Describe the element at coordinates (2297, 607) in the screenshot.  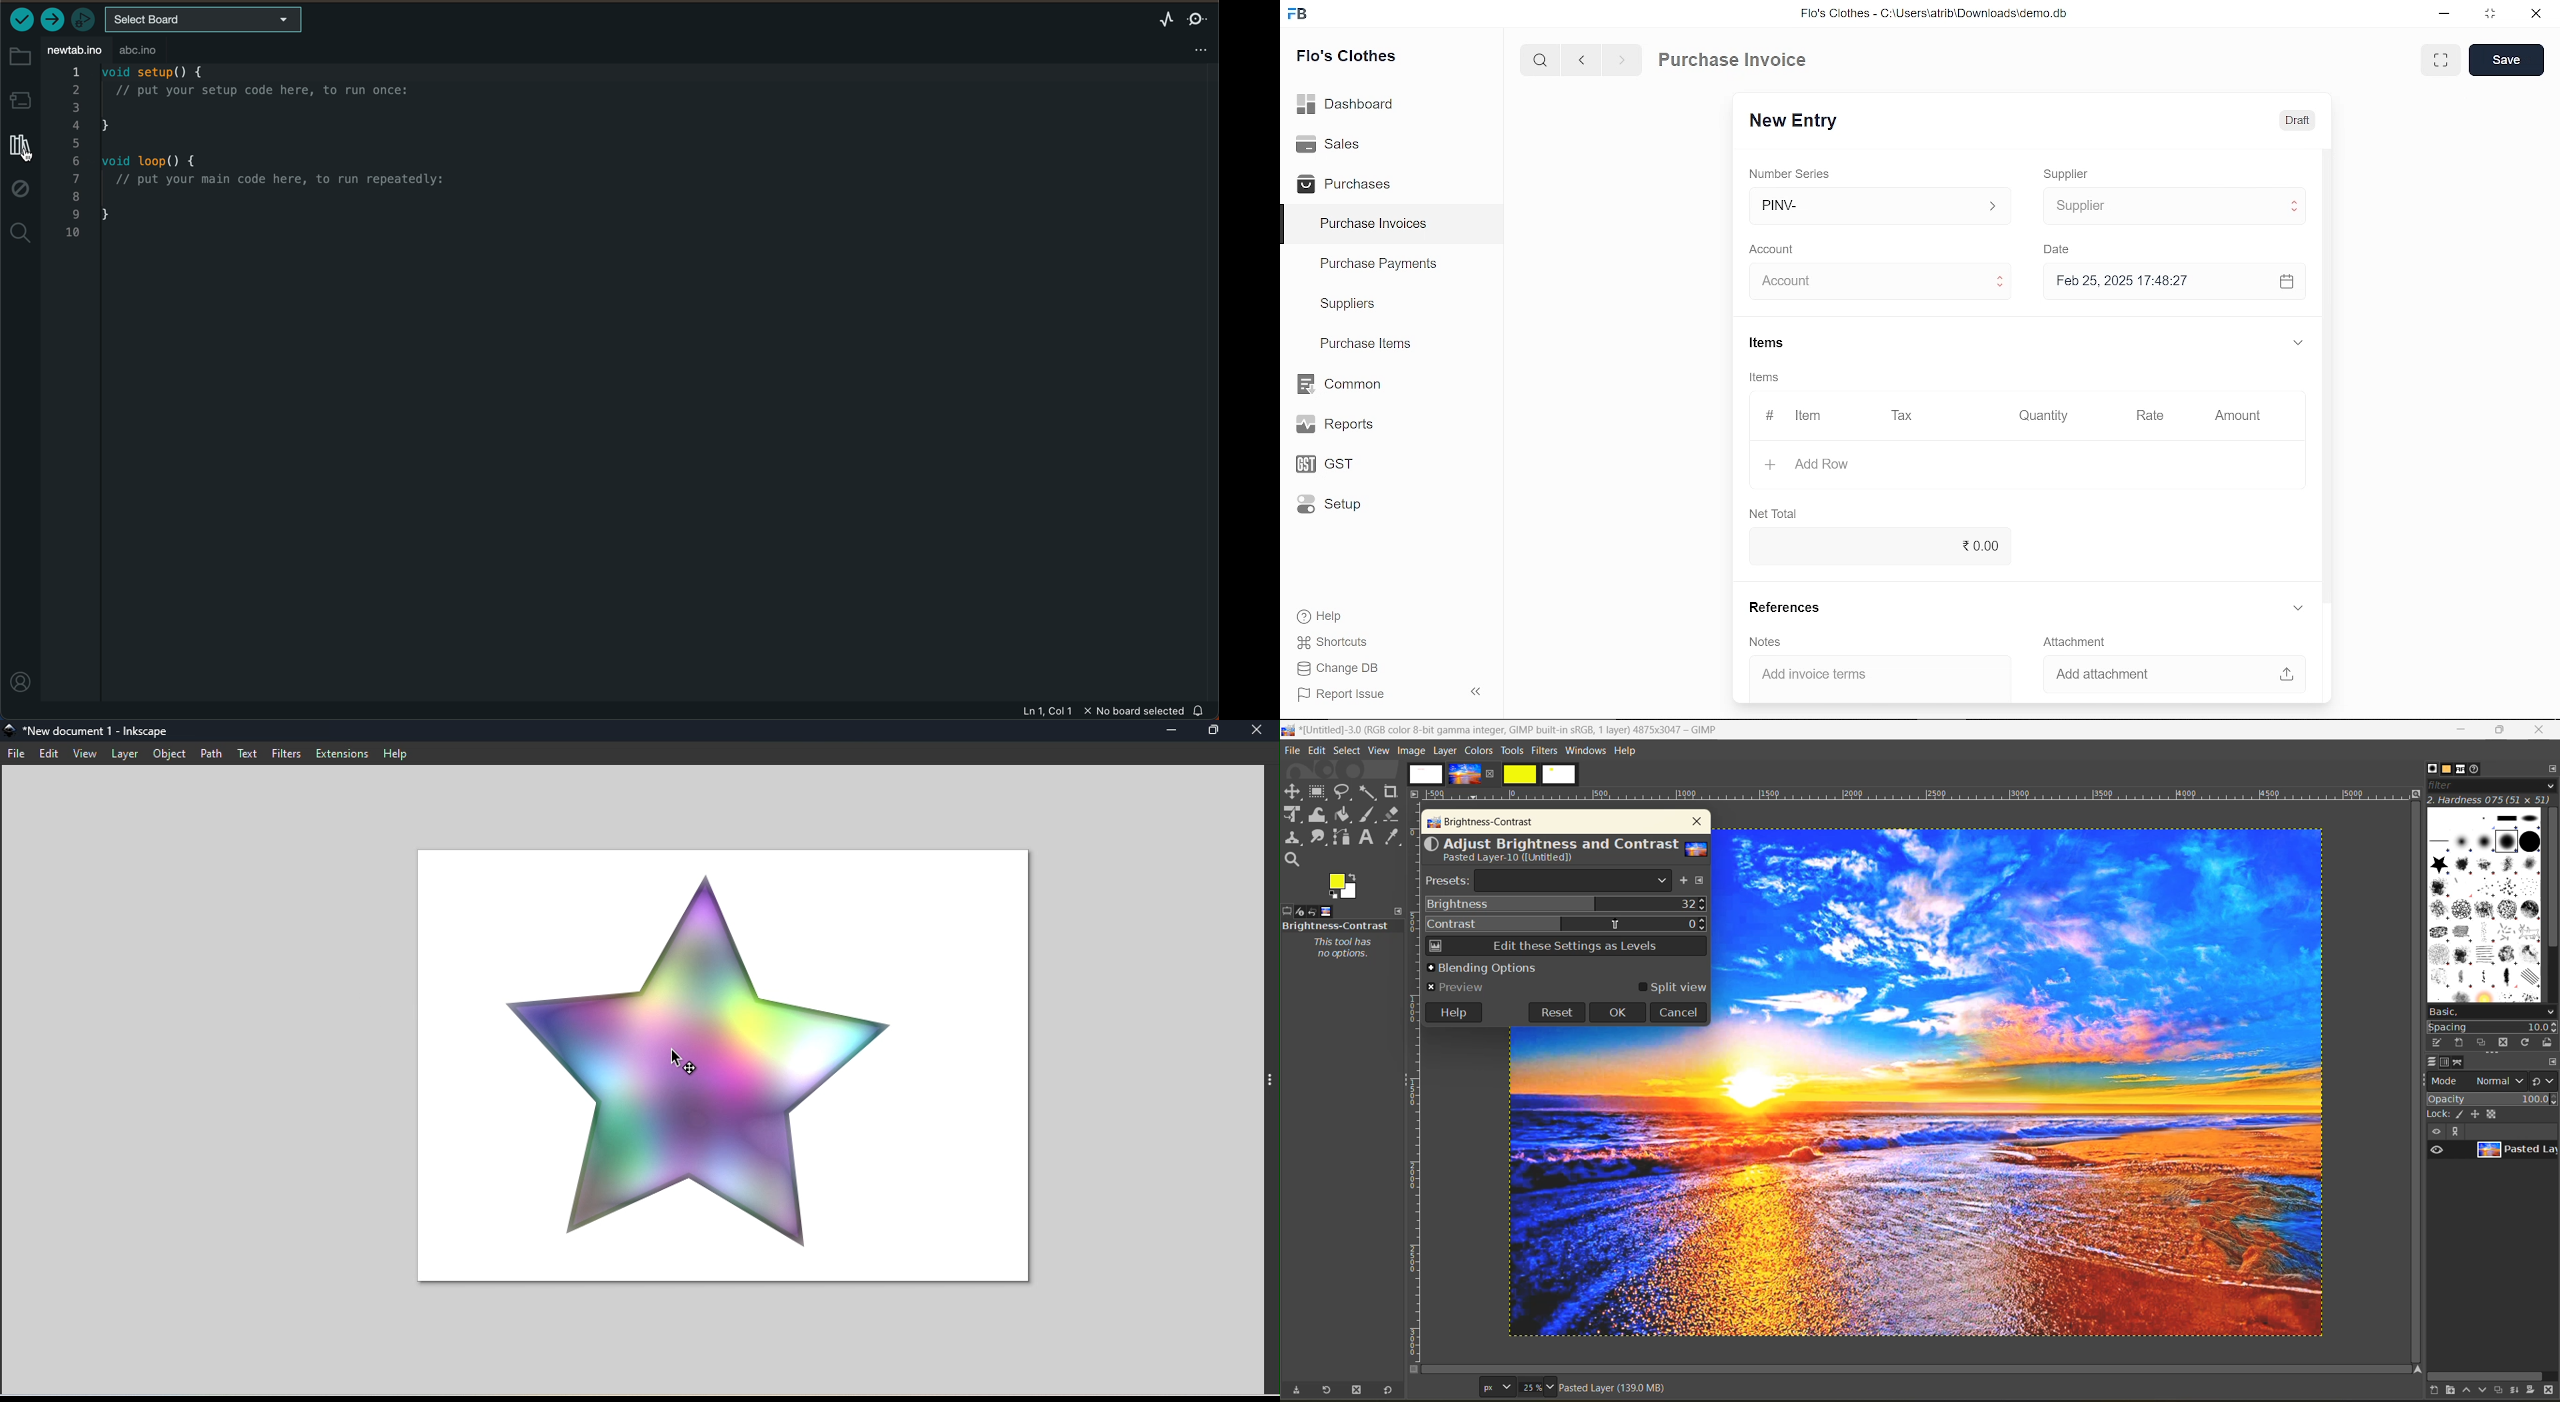
I see `expand` at that location.